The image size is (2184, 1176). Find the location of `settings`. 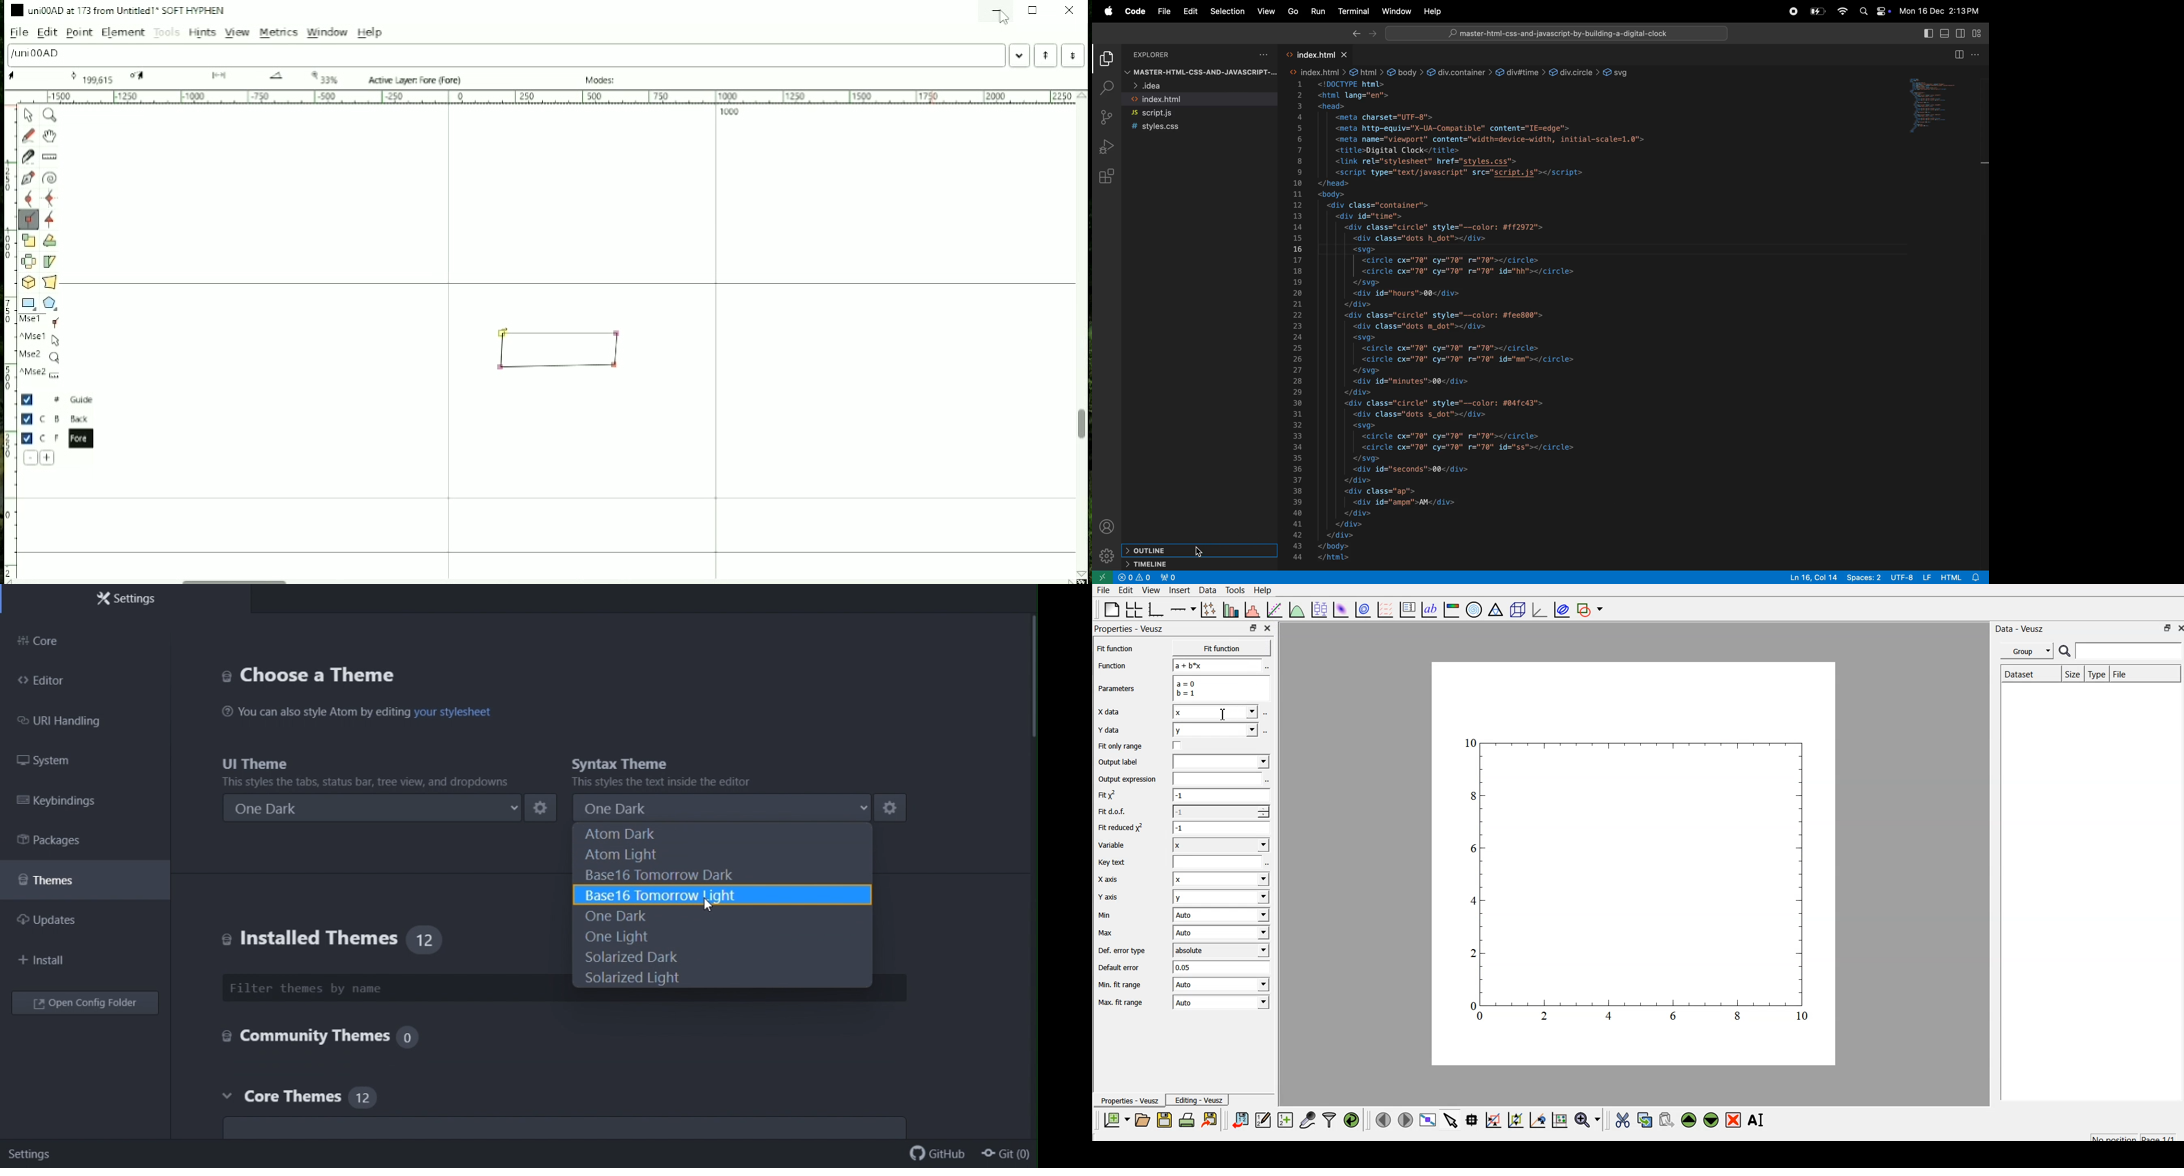

settings is located at coordinates (1106, 555).